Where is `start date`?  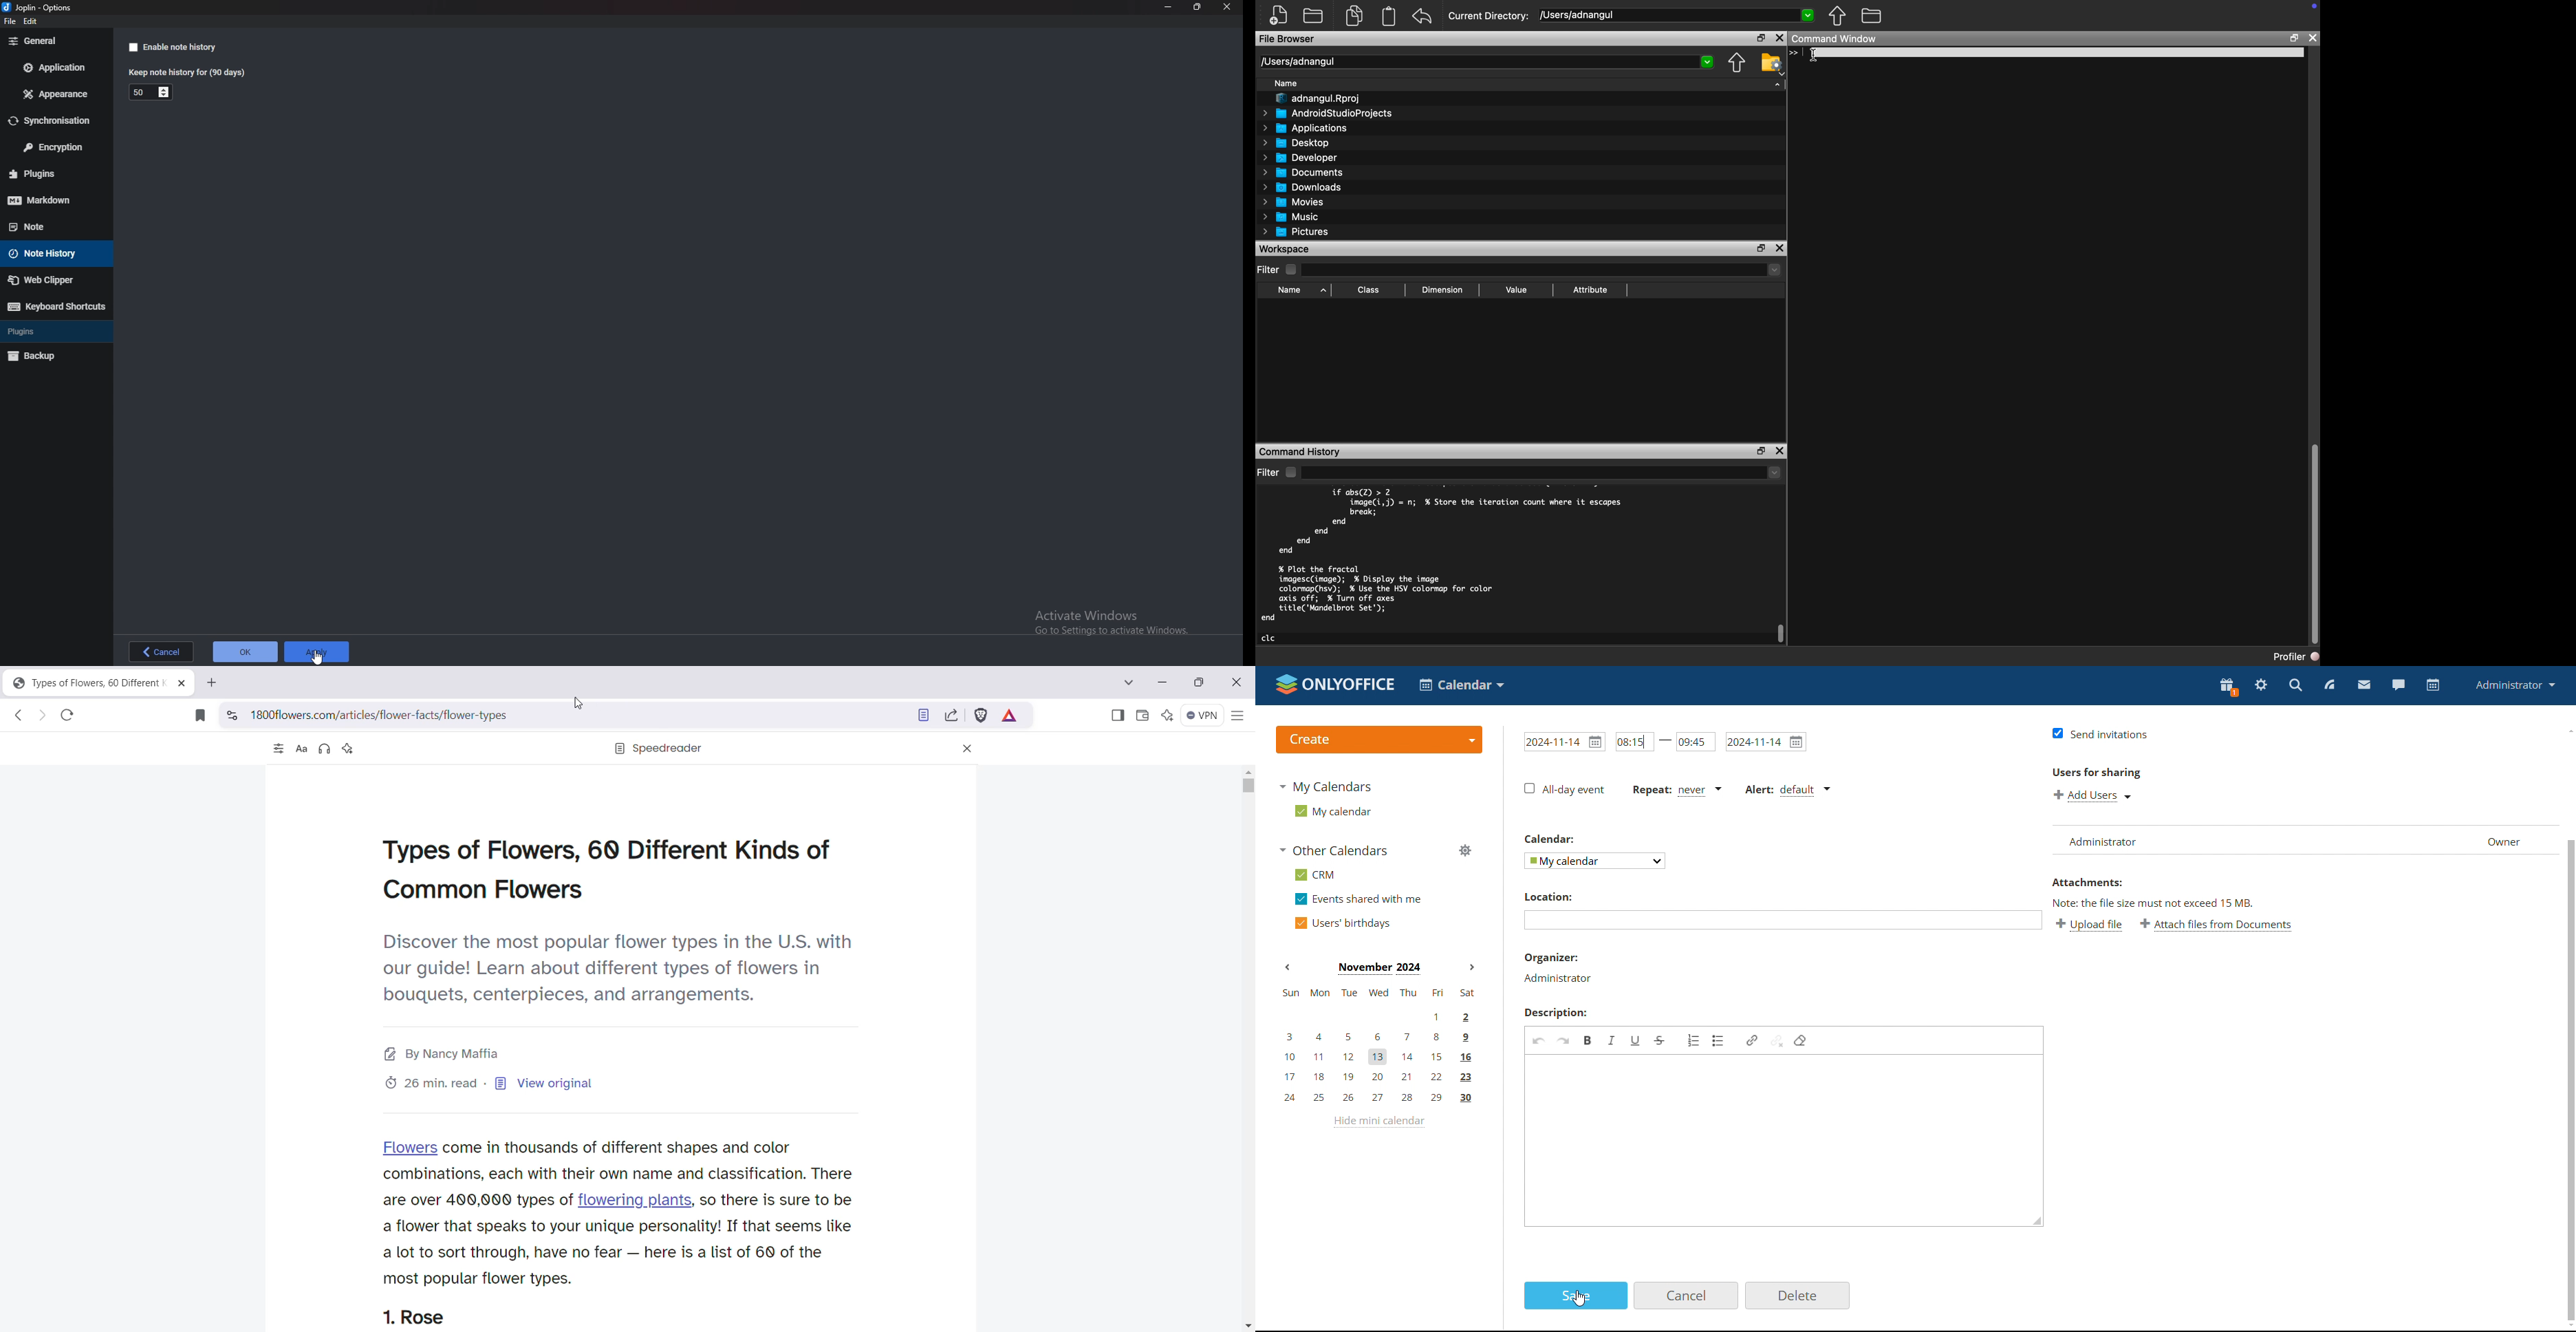
start date is located at coordinates (1564, 741).